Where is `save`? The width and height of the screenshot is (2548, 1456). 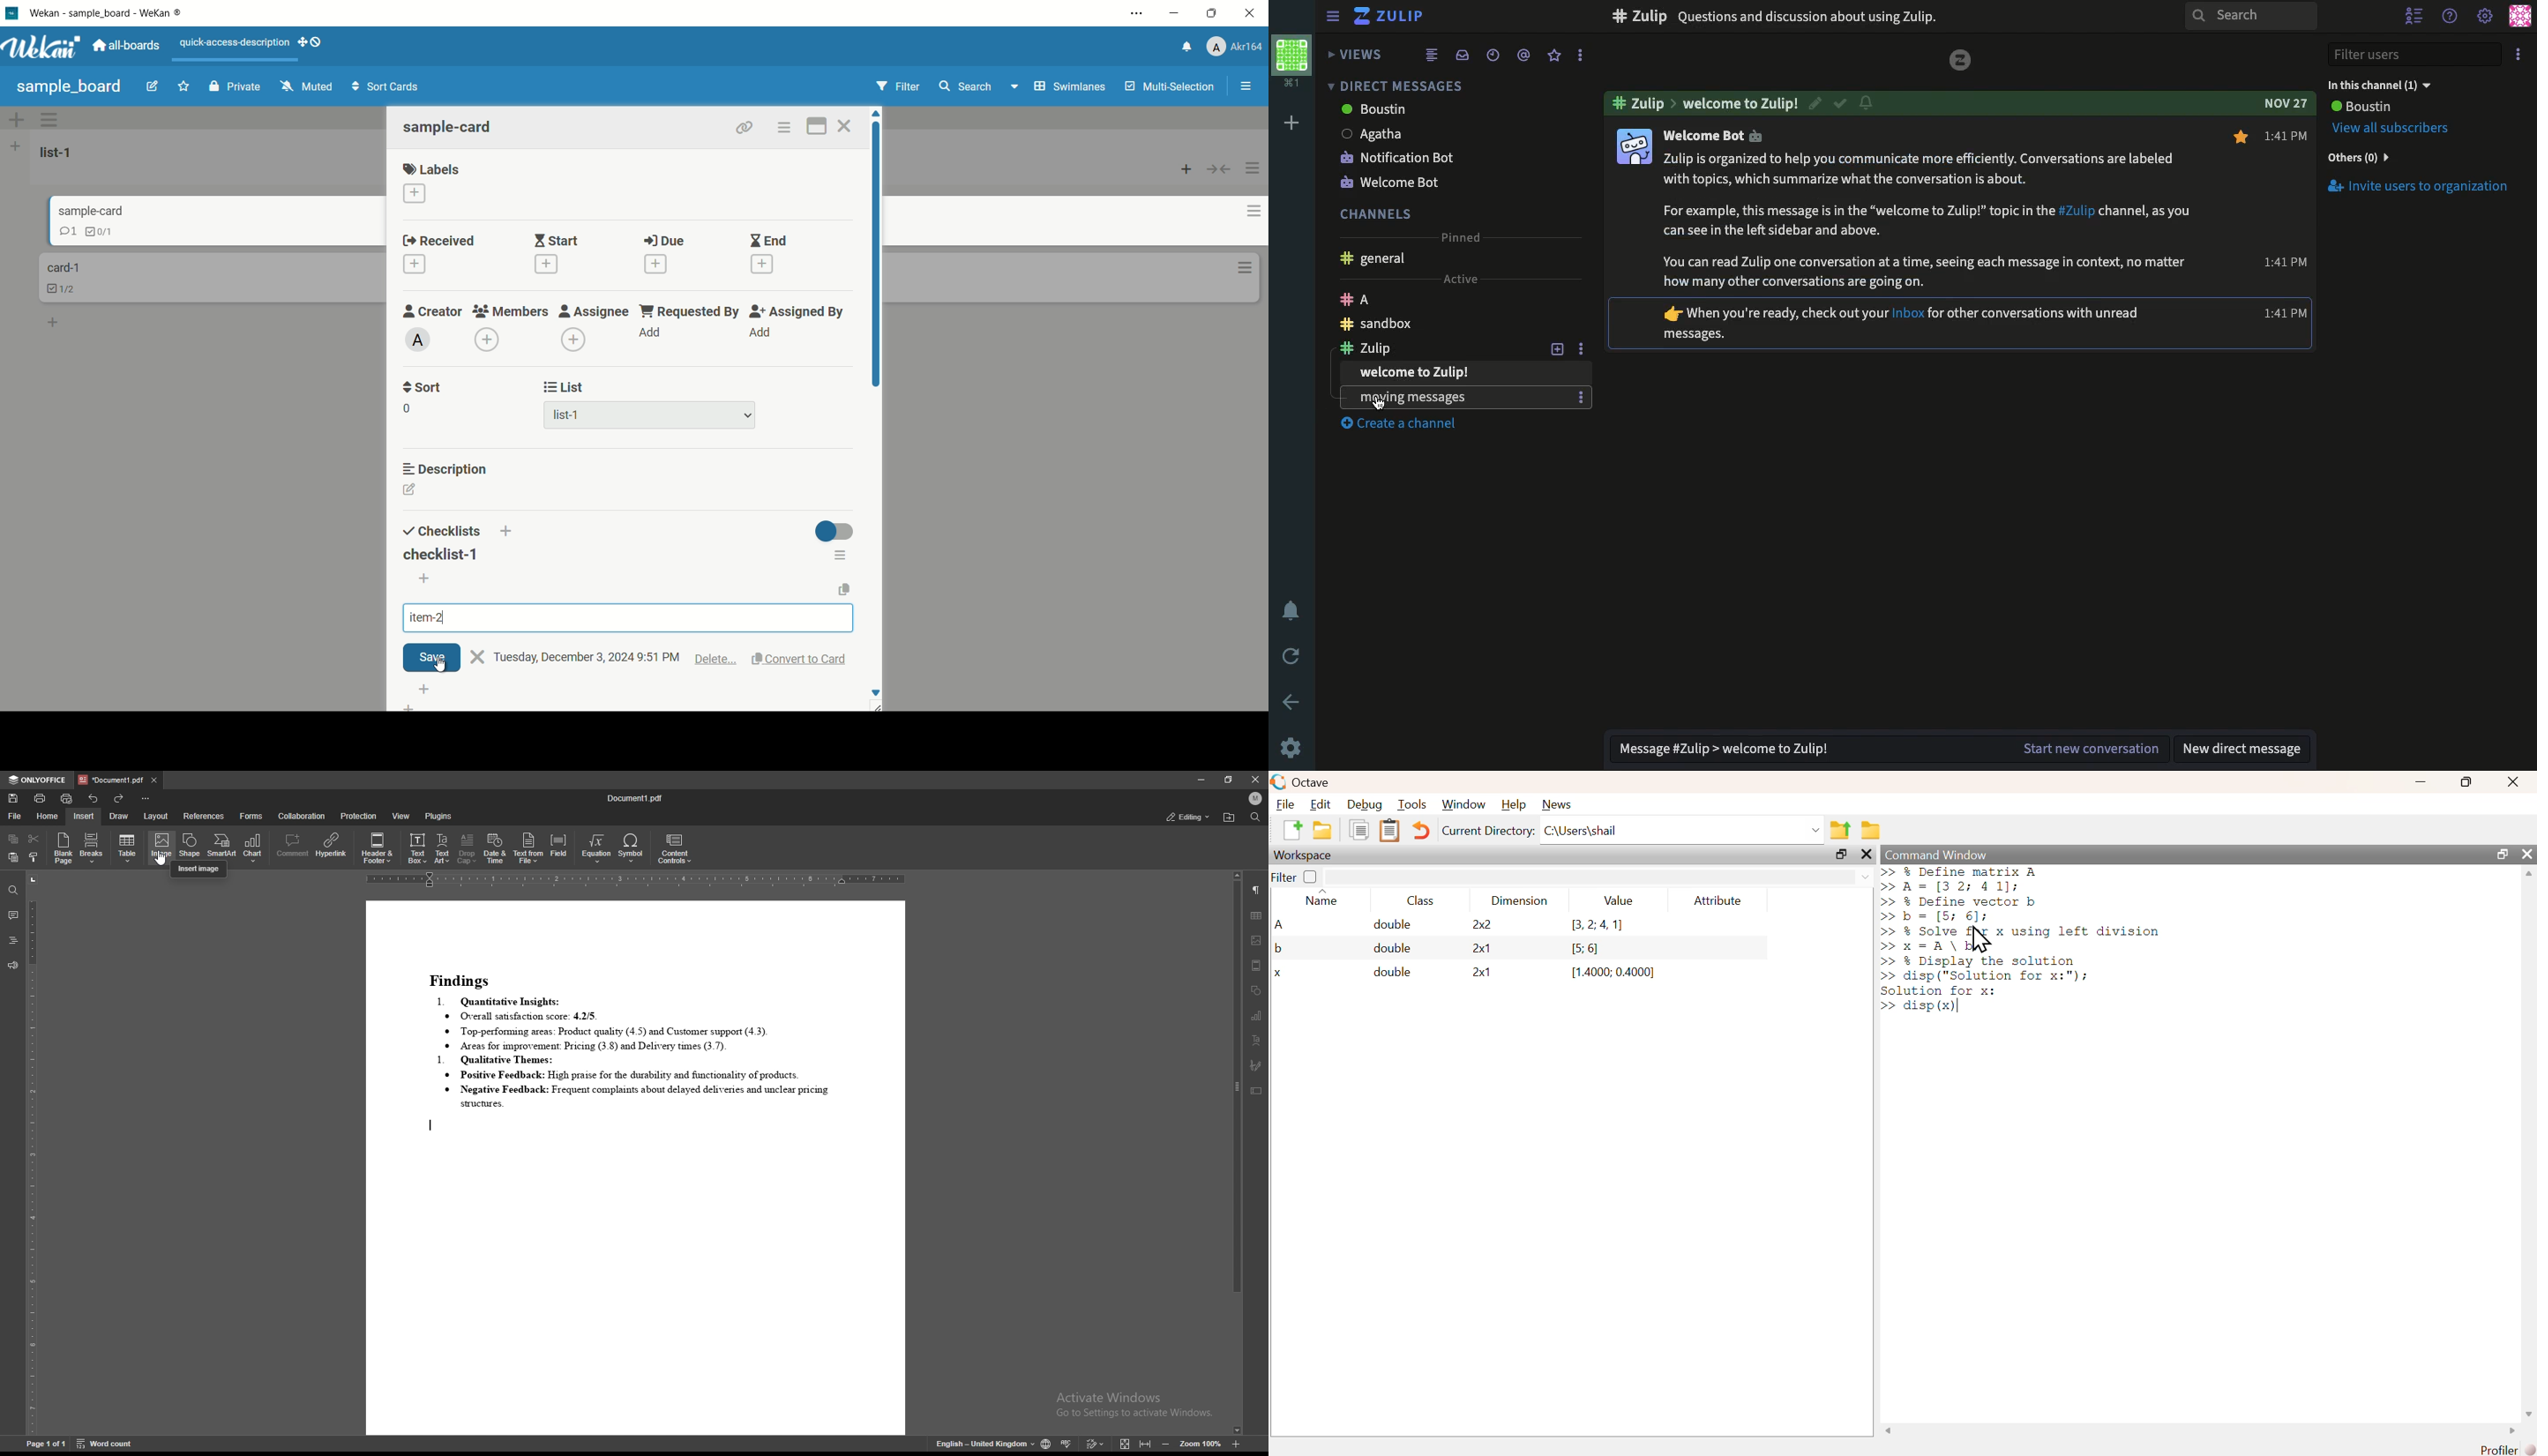
save is located at coordinates (14, 799).